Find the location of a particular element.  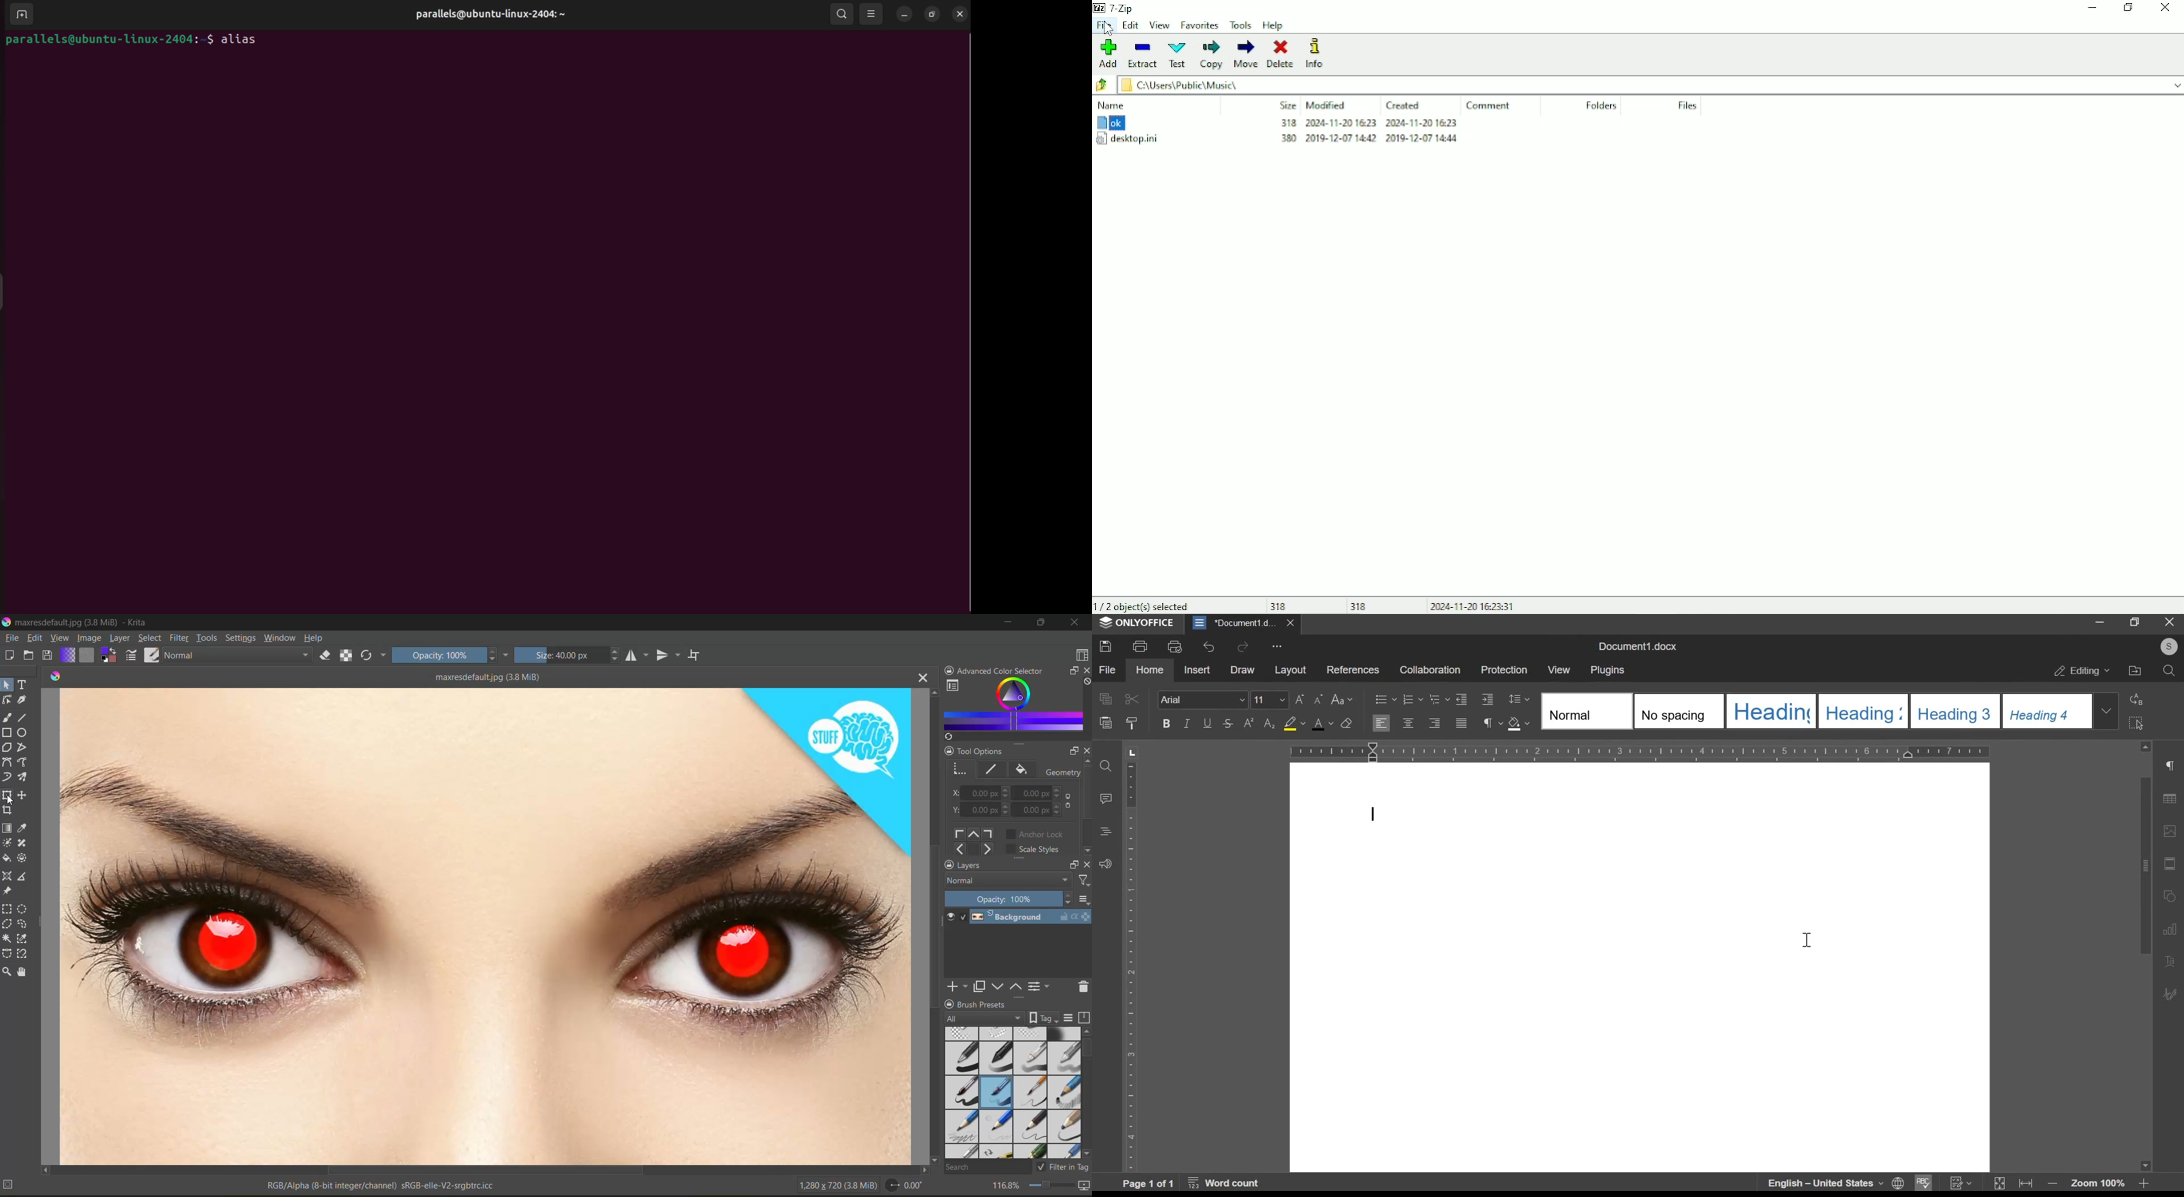

vertical mirror tool is located at coordinates (670, 656).